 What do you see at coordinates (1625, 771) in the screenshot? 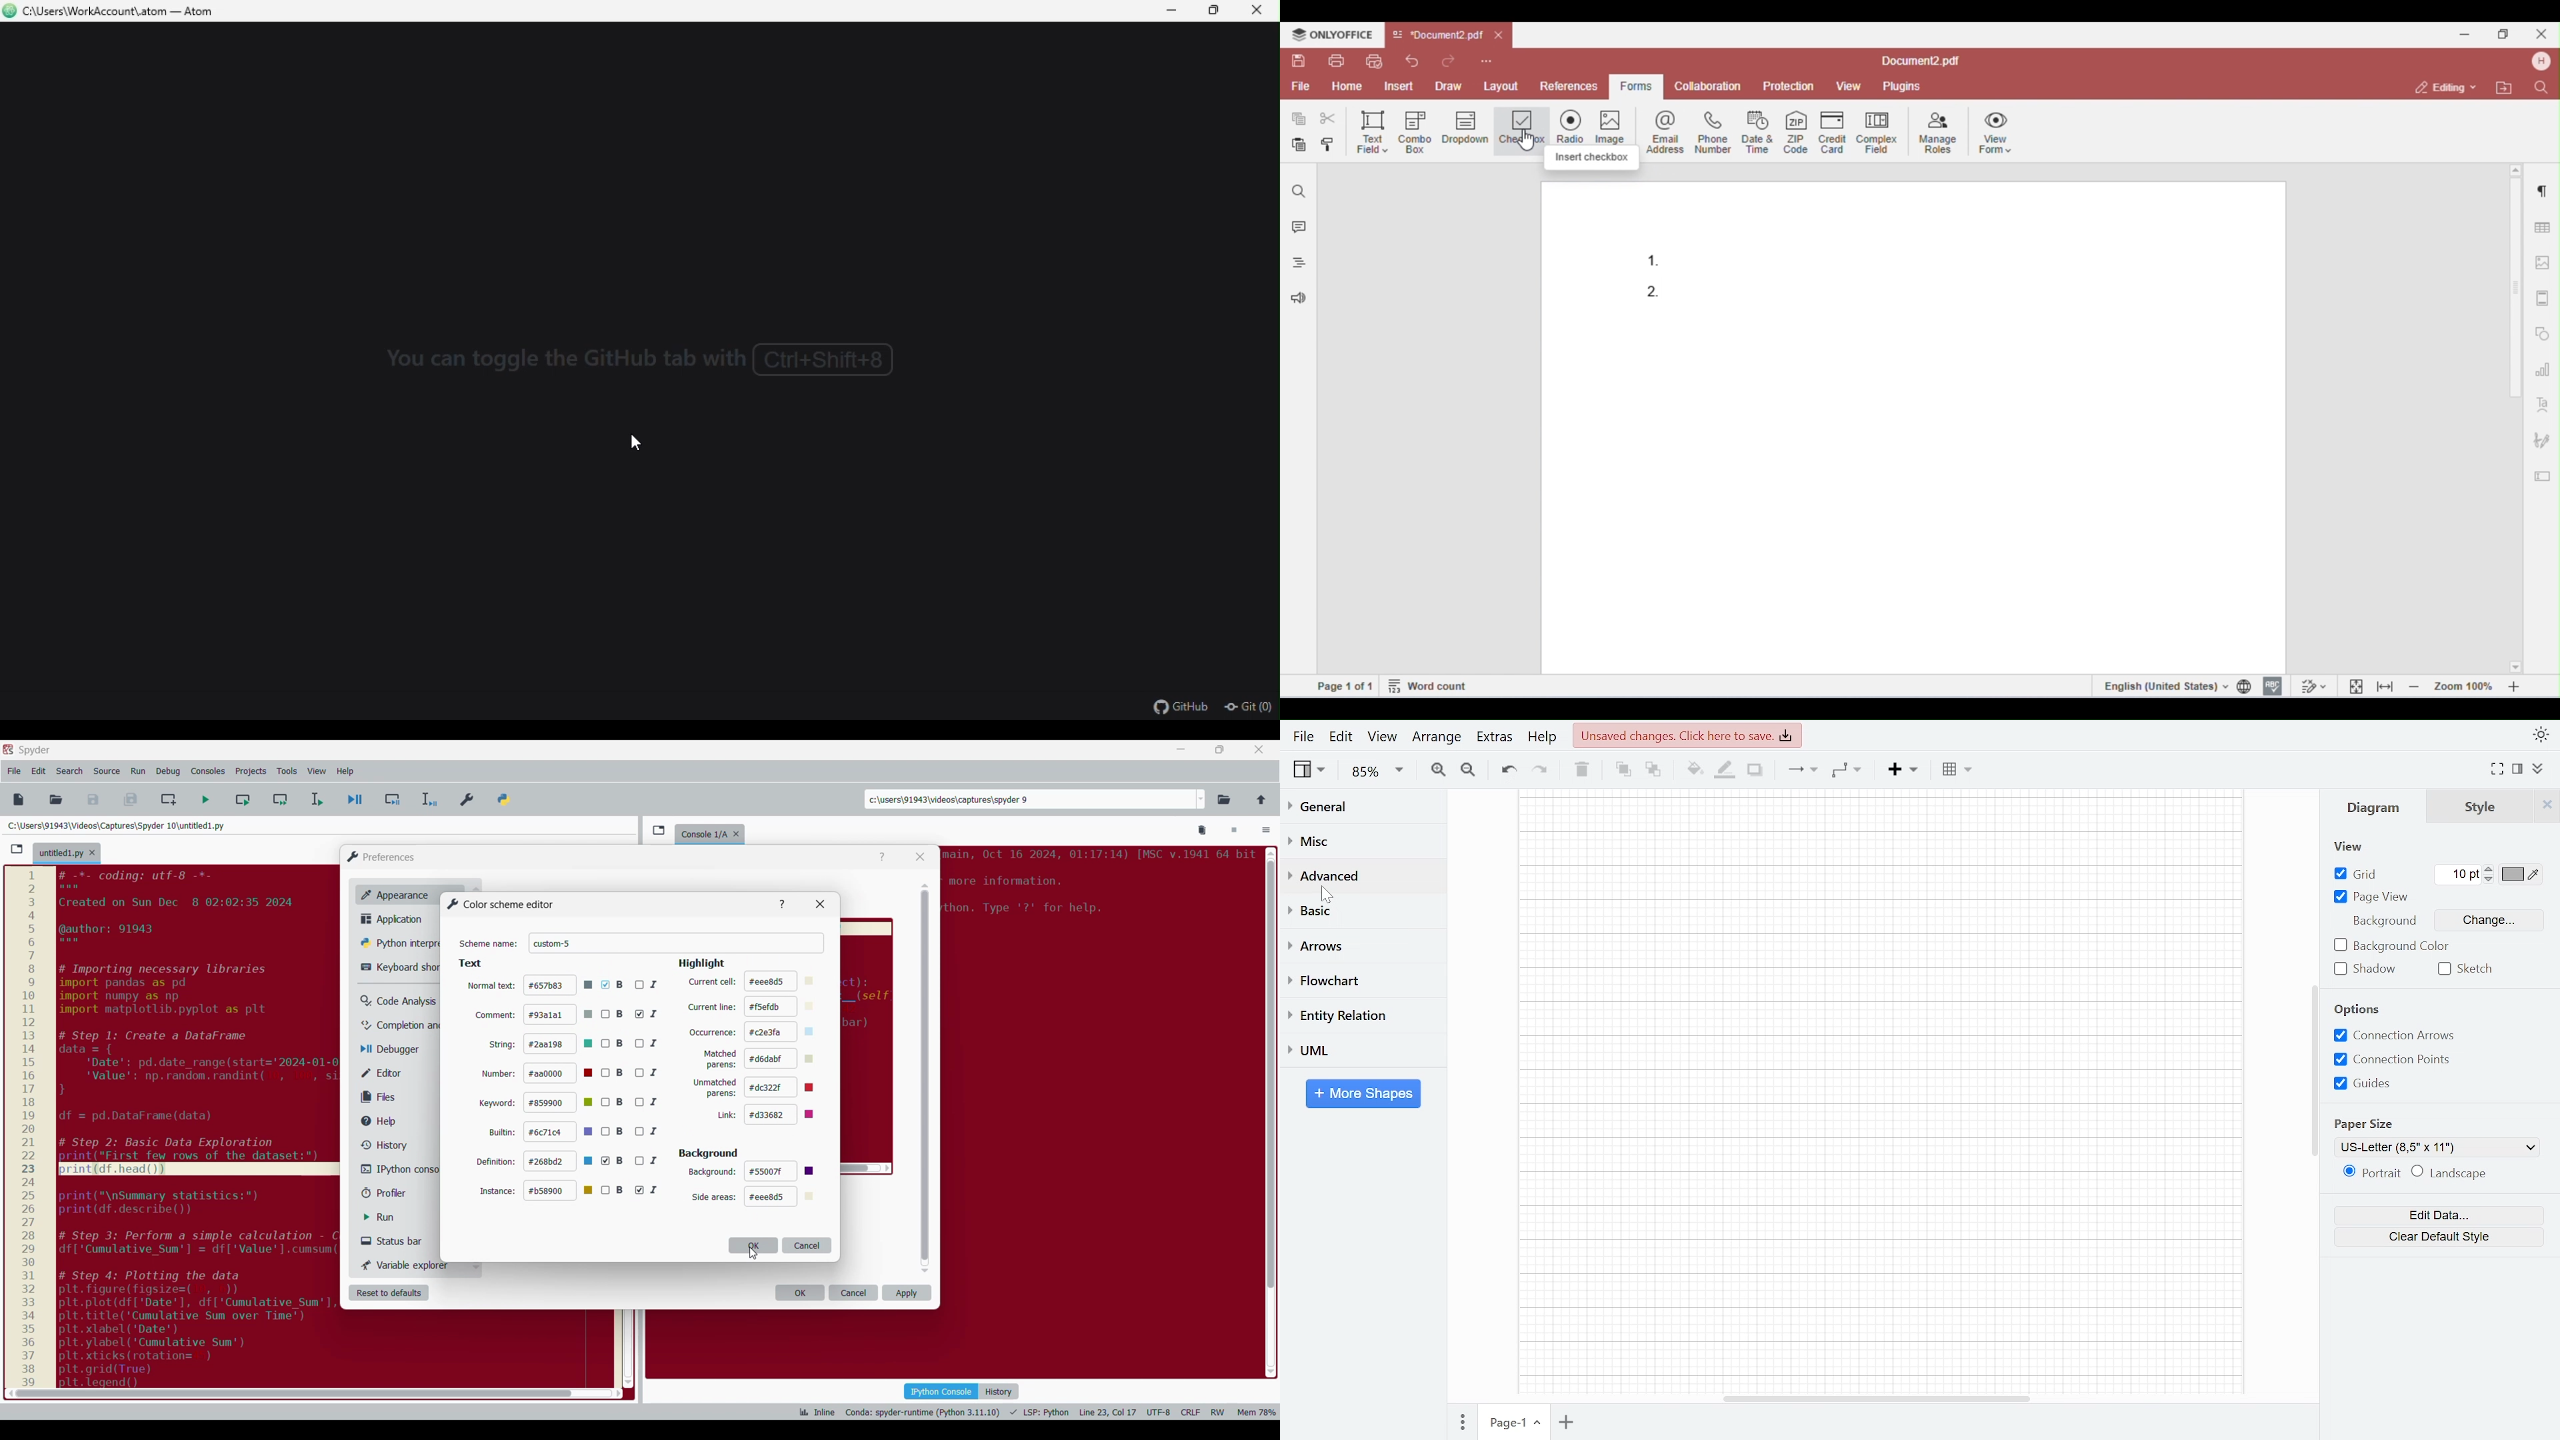
I see `TO front` at bounding box center [1625, 771].